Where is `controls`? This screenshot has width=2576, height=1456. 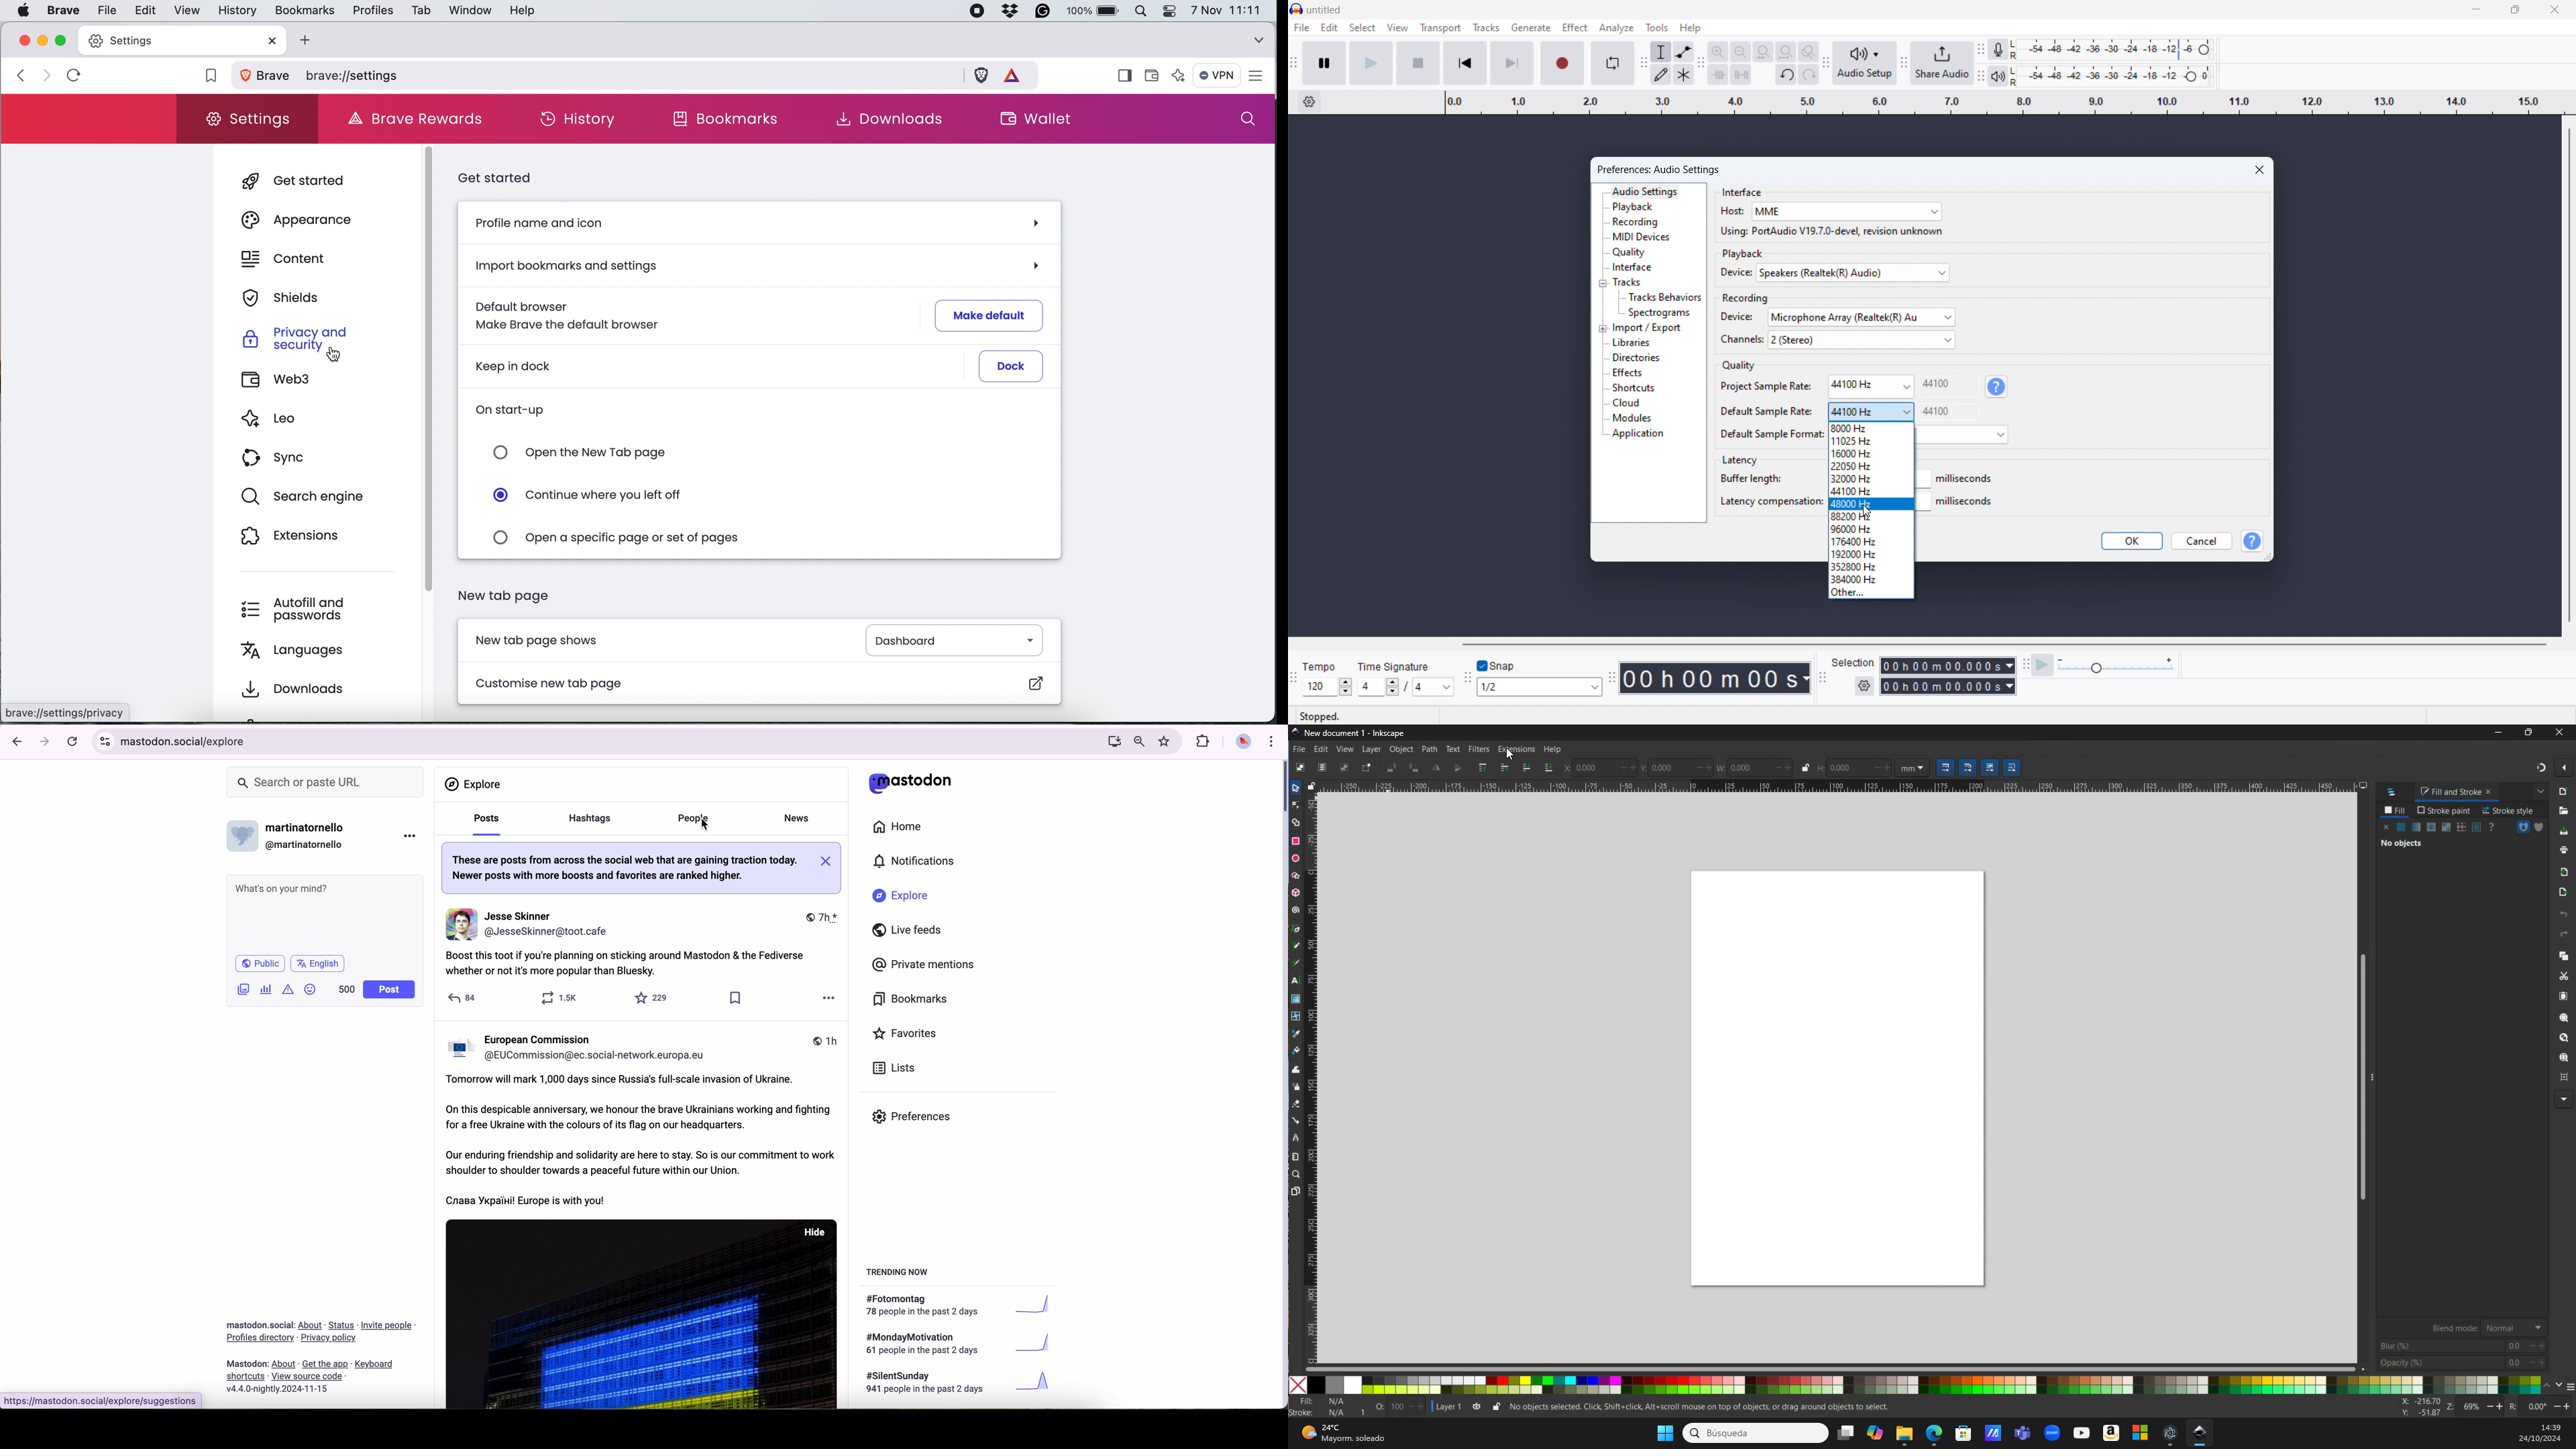 controls is located at coordinates (105, 742).